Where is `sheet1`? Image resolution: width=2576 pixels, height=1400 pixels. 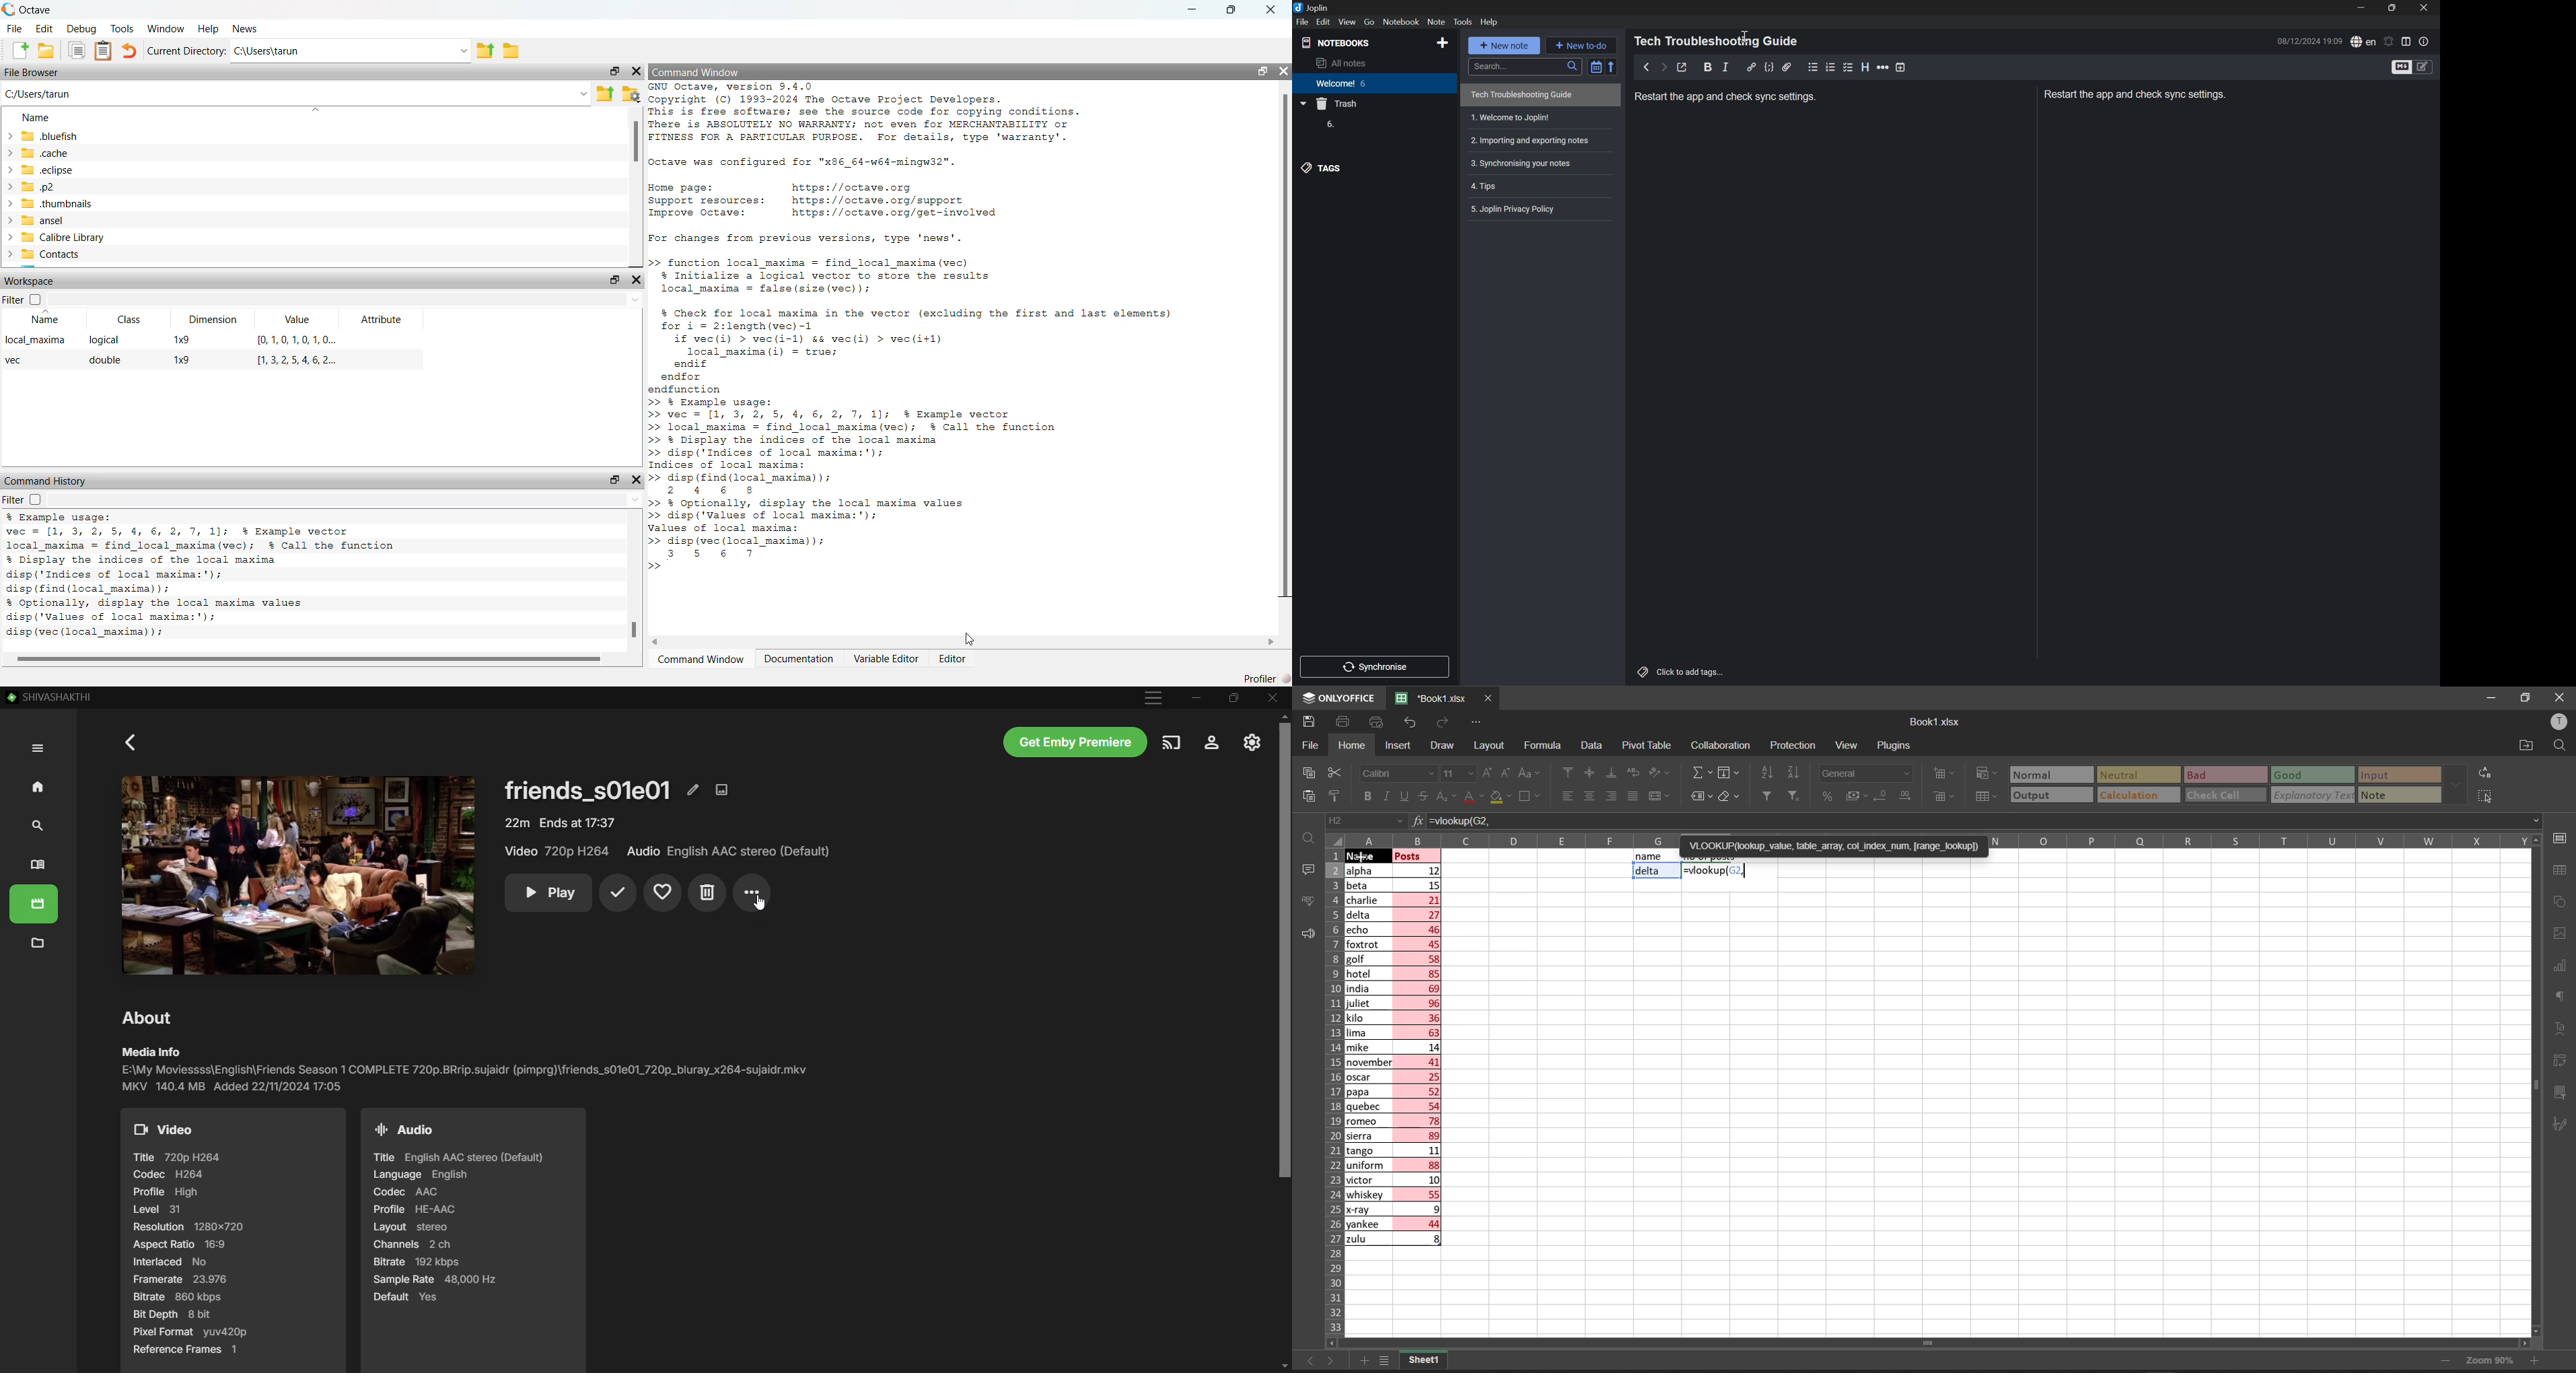
sheet1 is located at coordinates (1424, 1361).